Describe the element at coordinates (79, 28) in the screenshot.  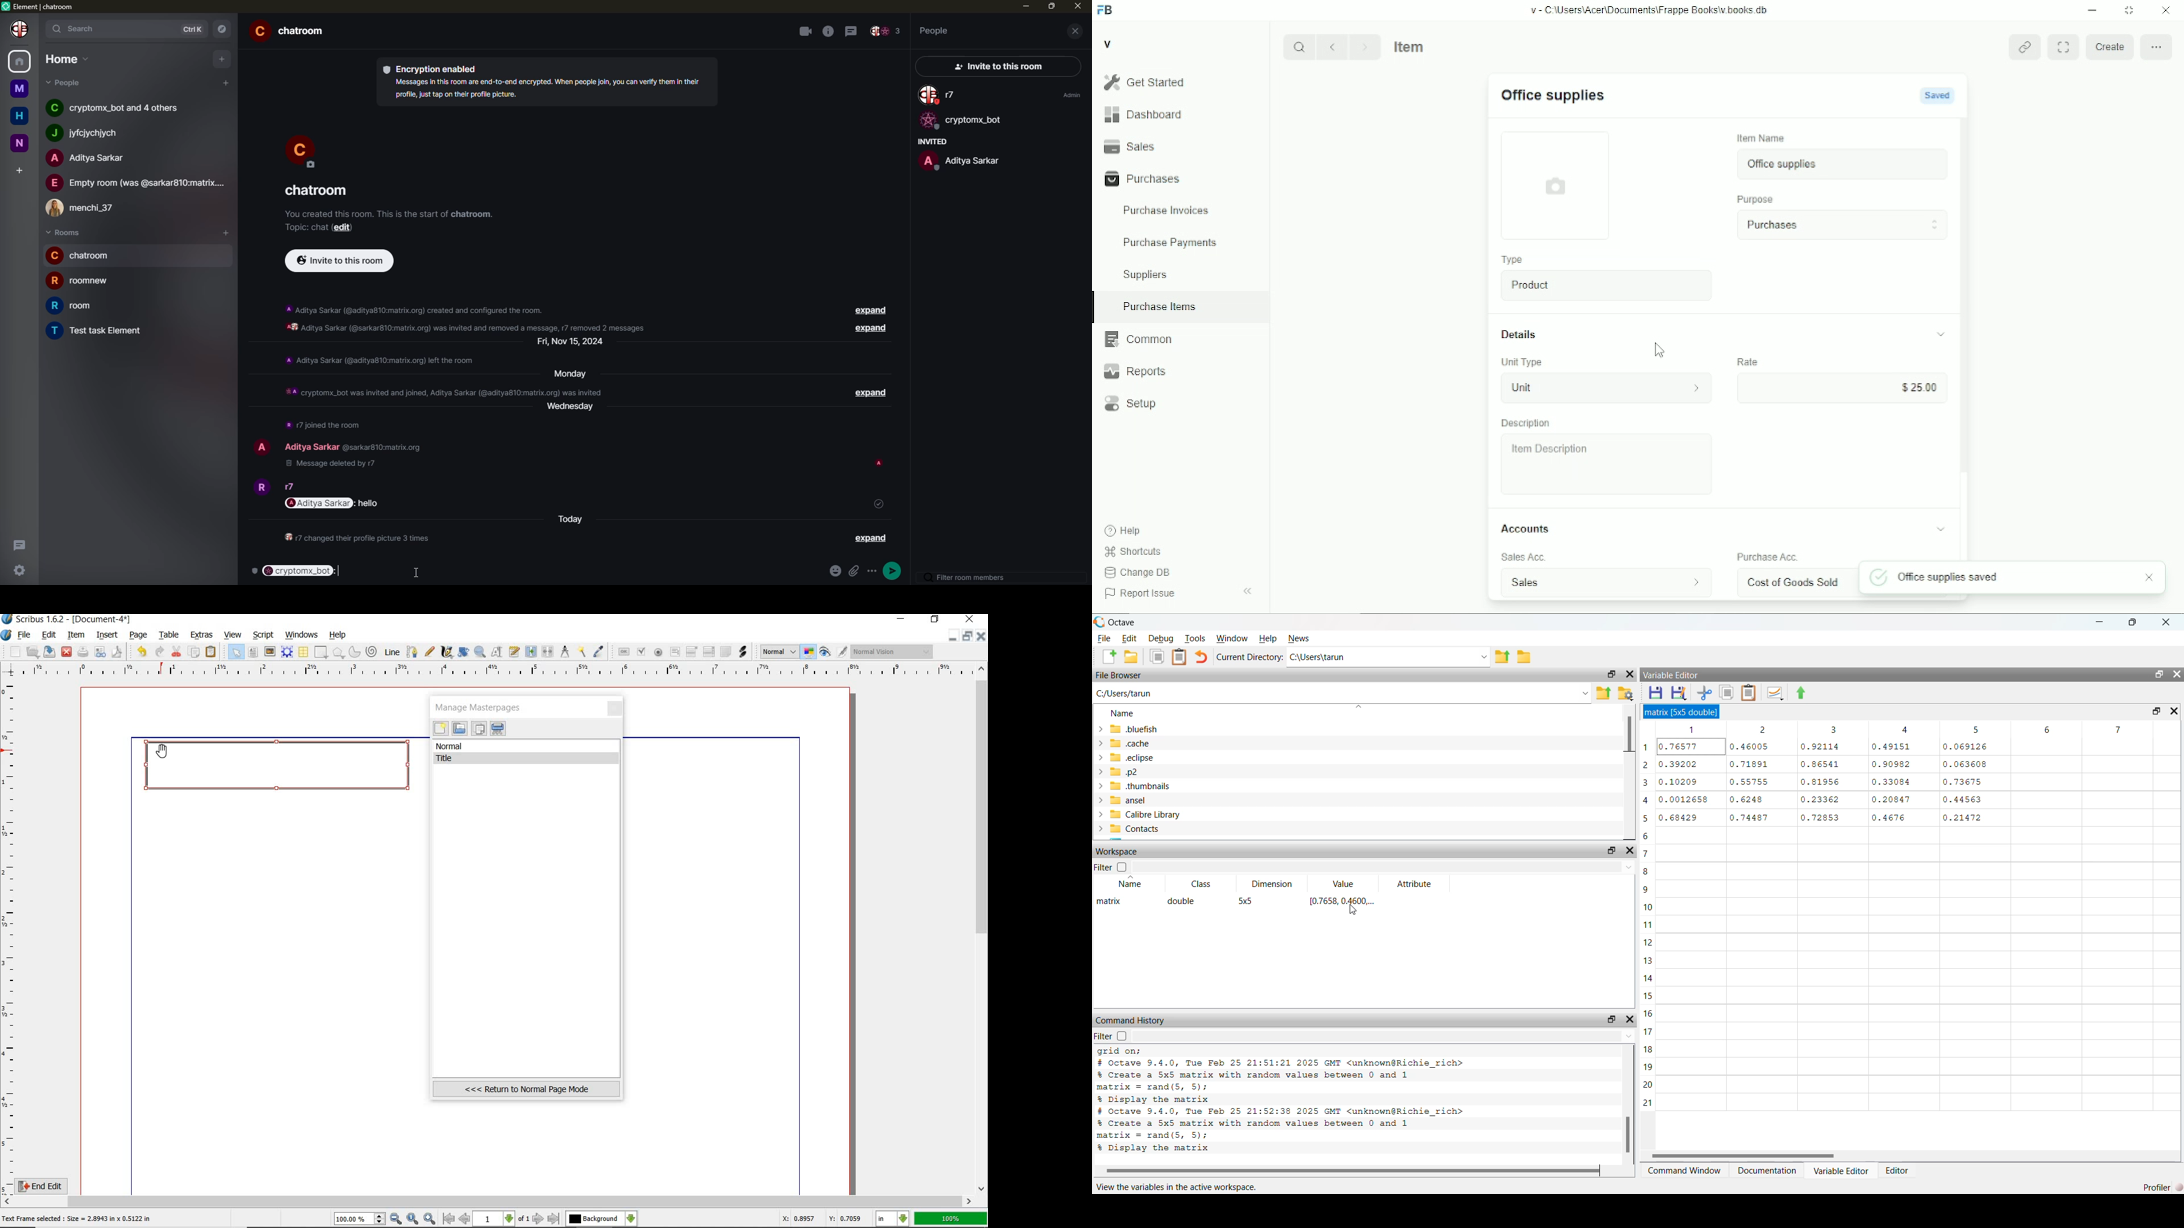
I see `search` at that location.